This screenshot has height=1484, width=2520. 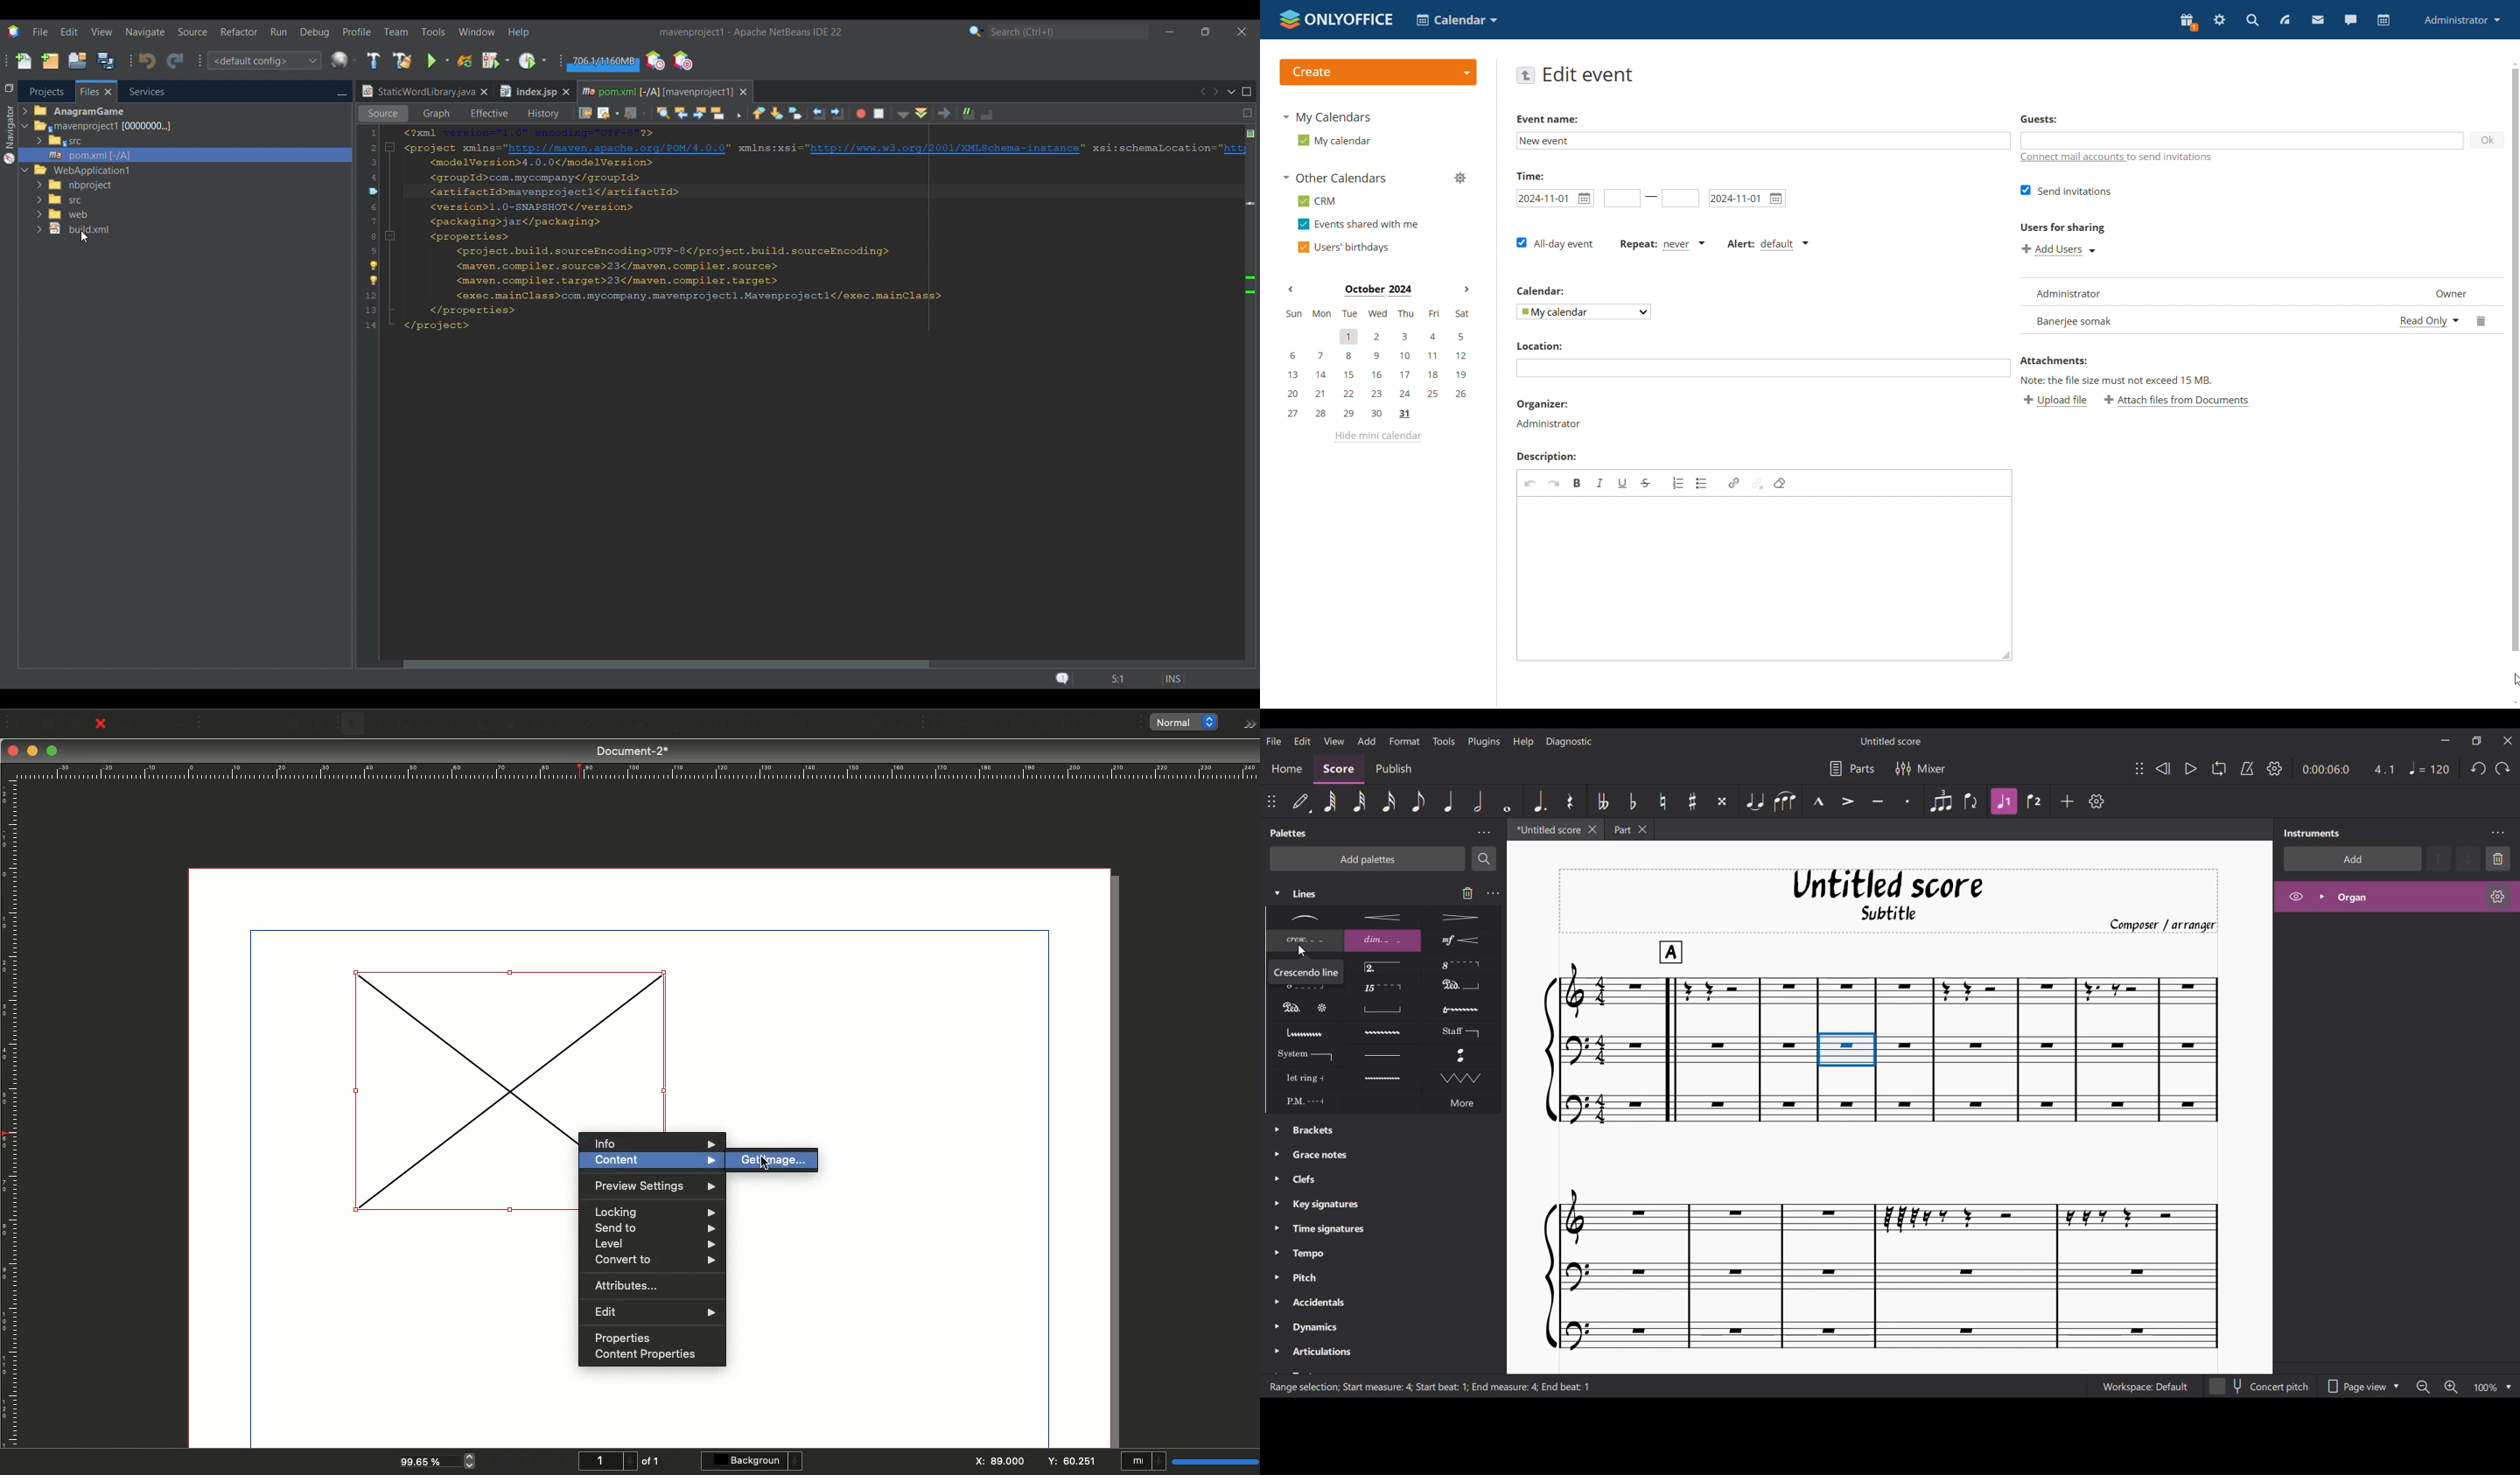 I want to click on Info, so click(x=651, y=1142).